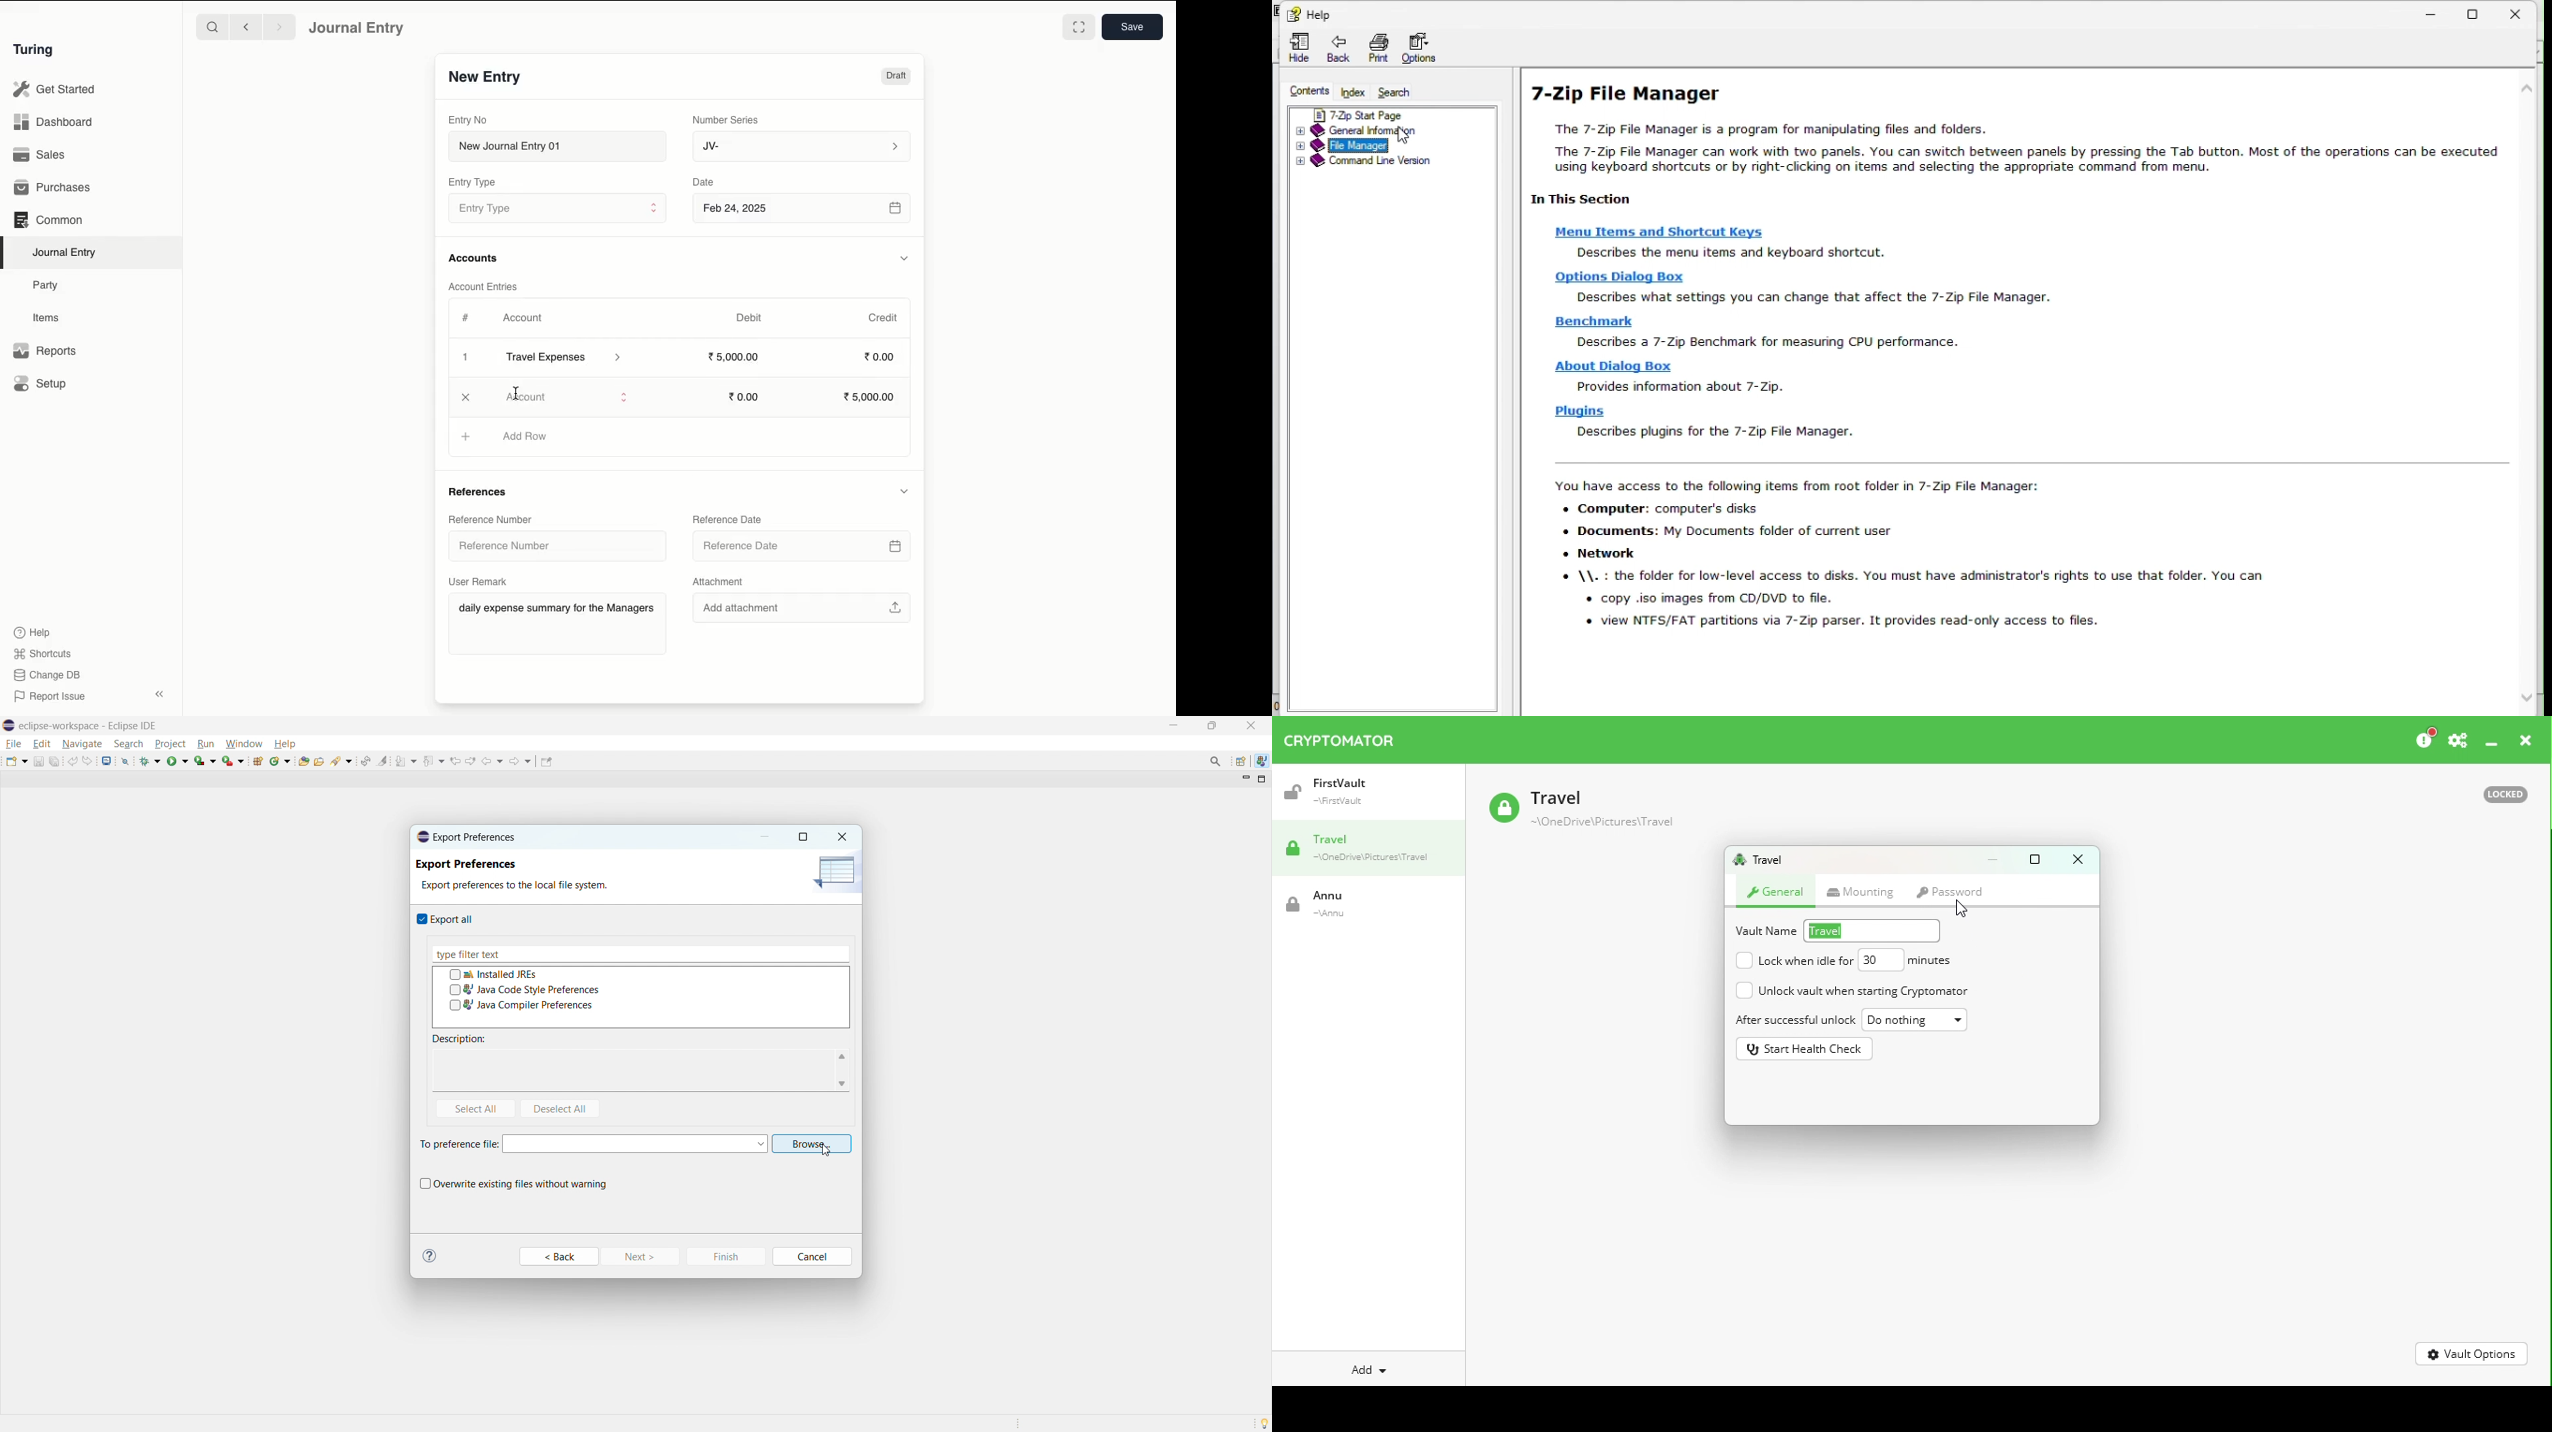  I want to click on Number Series, so click(729, 120).